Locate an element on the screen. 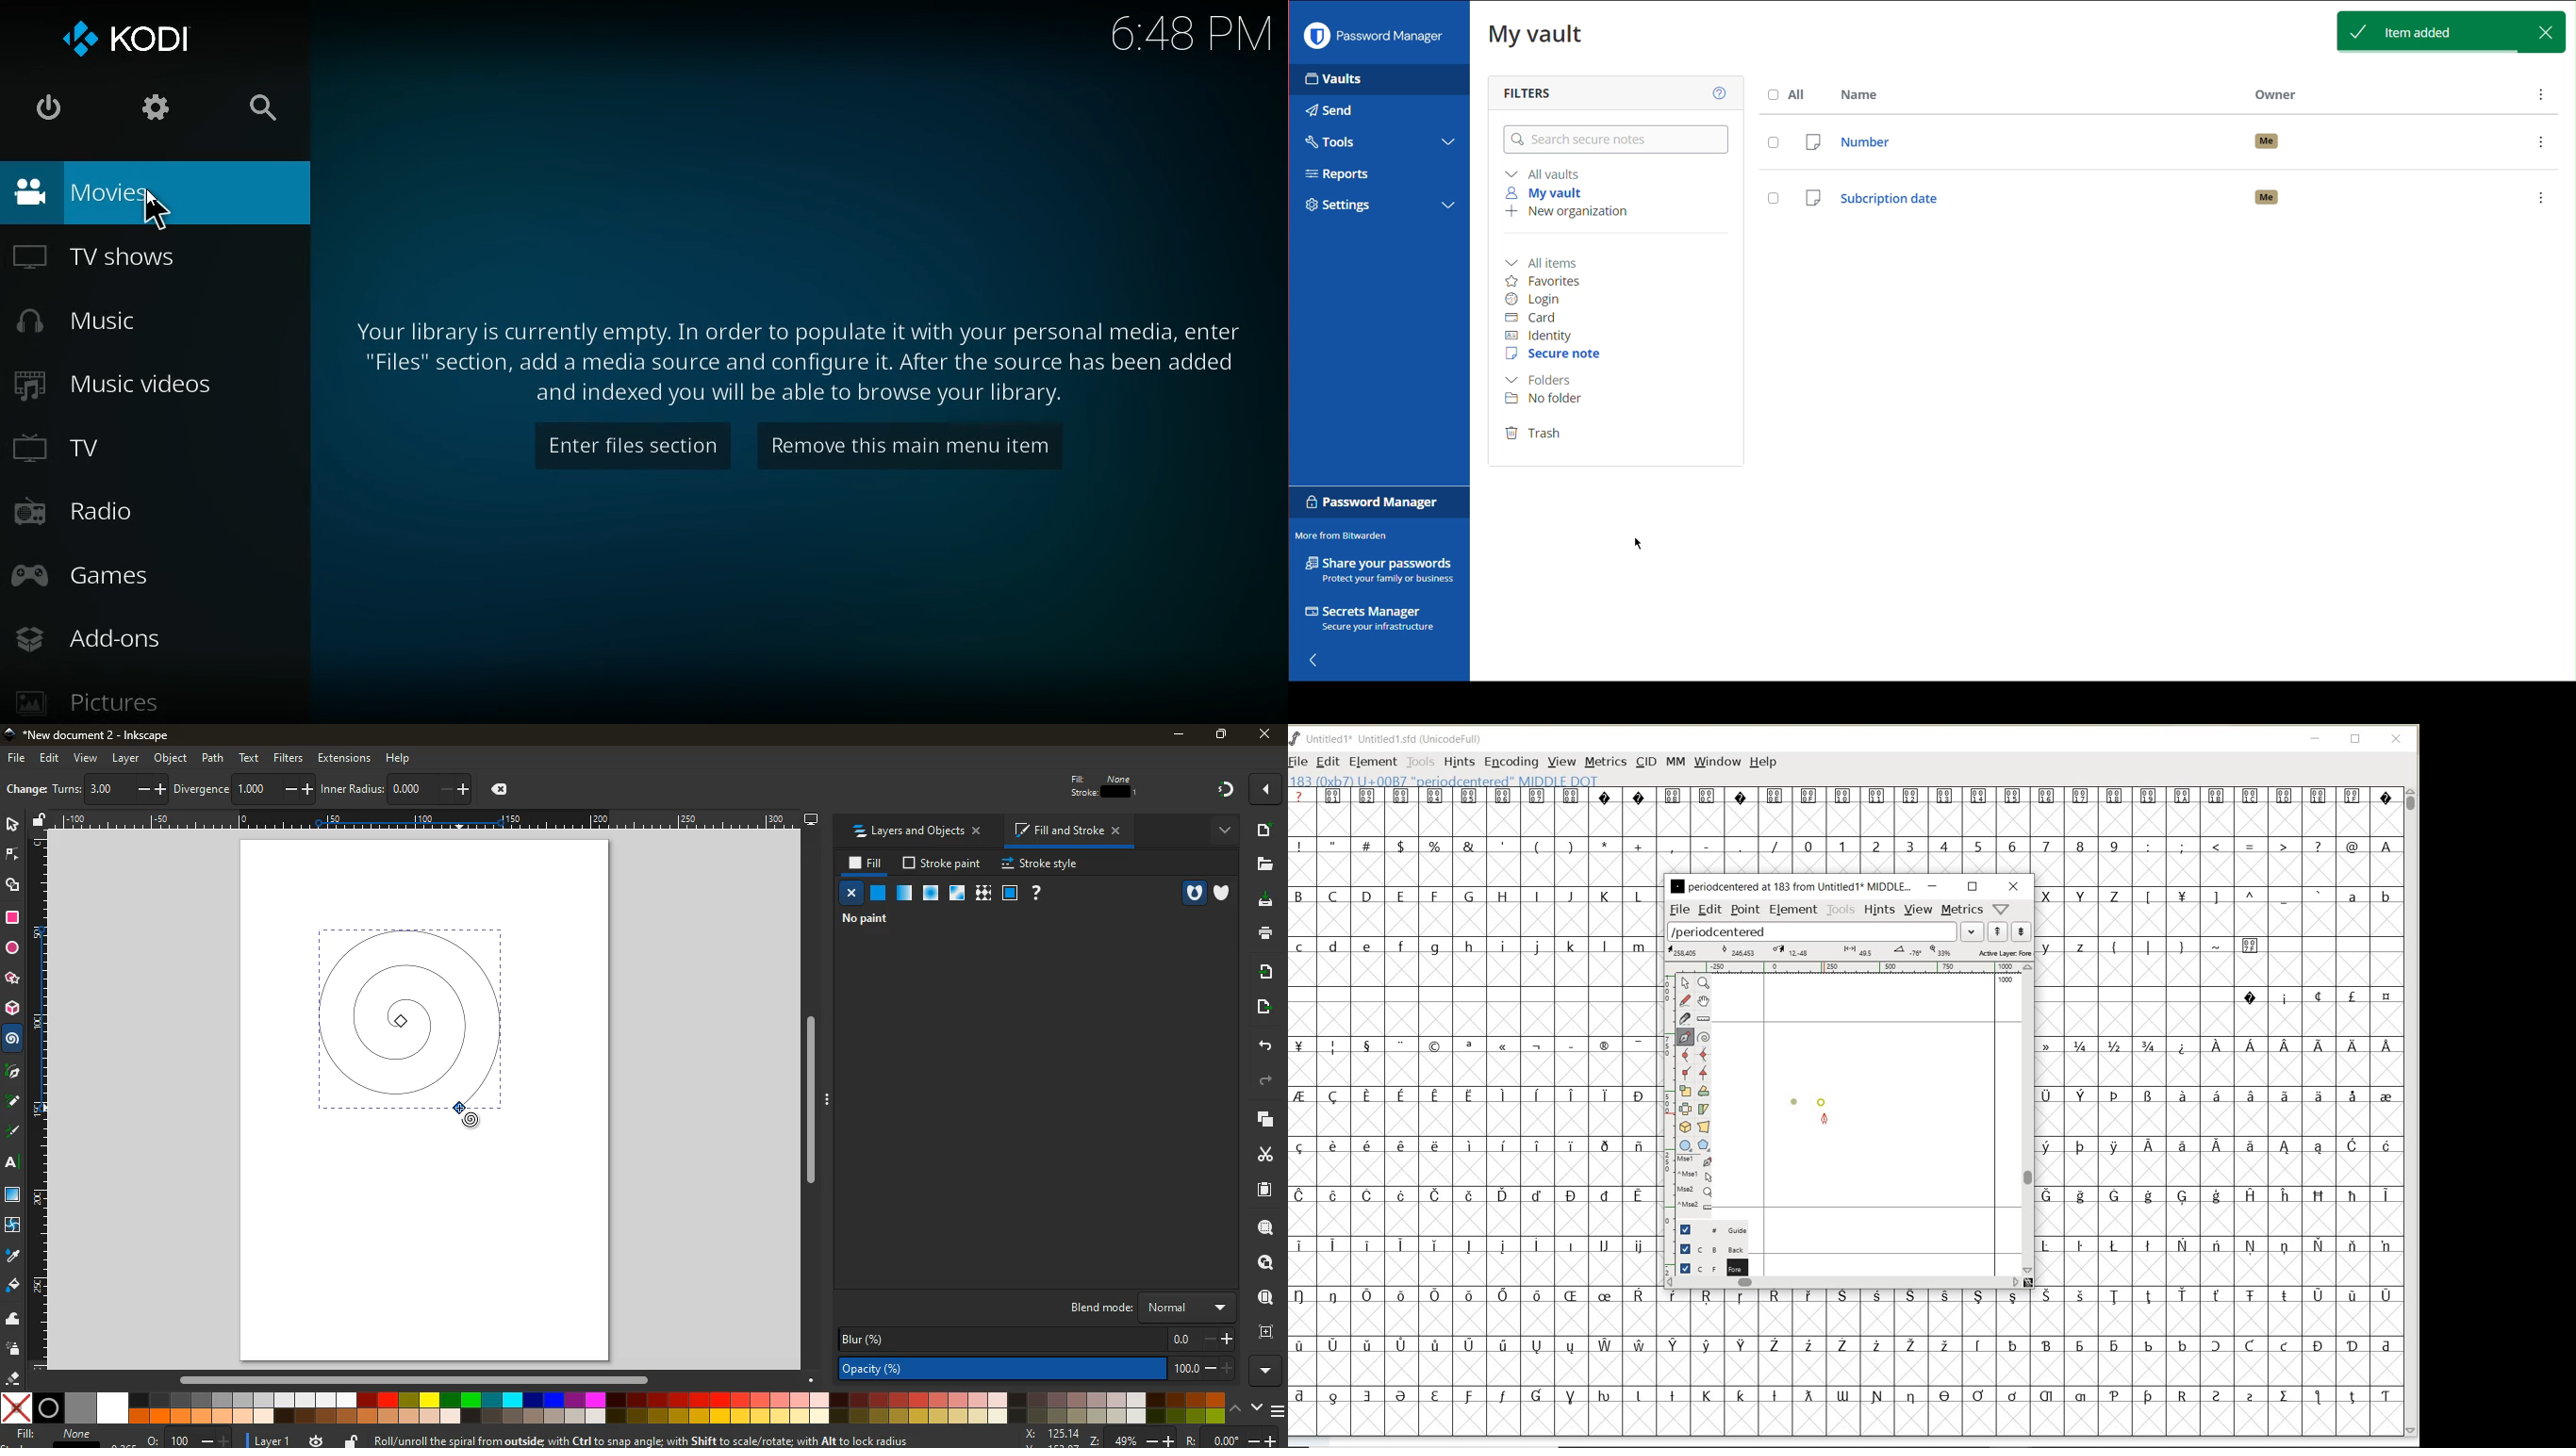 The image size is (2576, 1456). numbers is located at coordinates (1958, 845).